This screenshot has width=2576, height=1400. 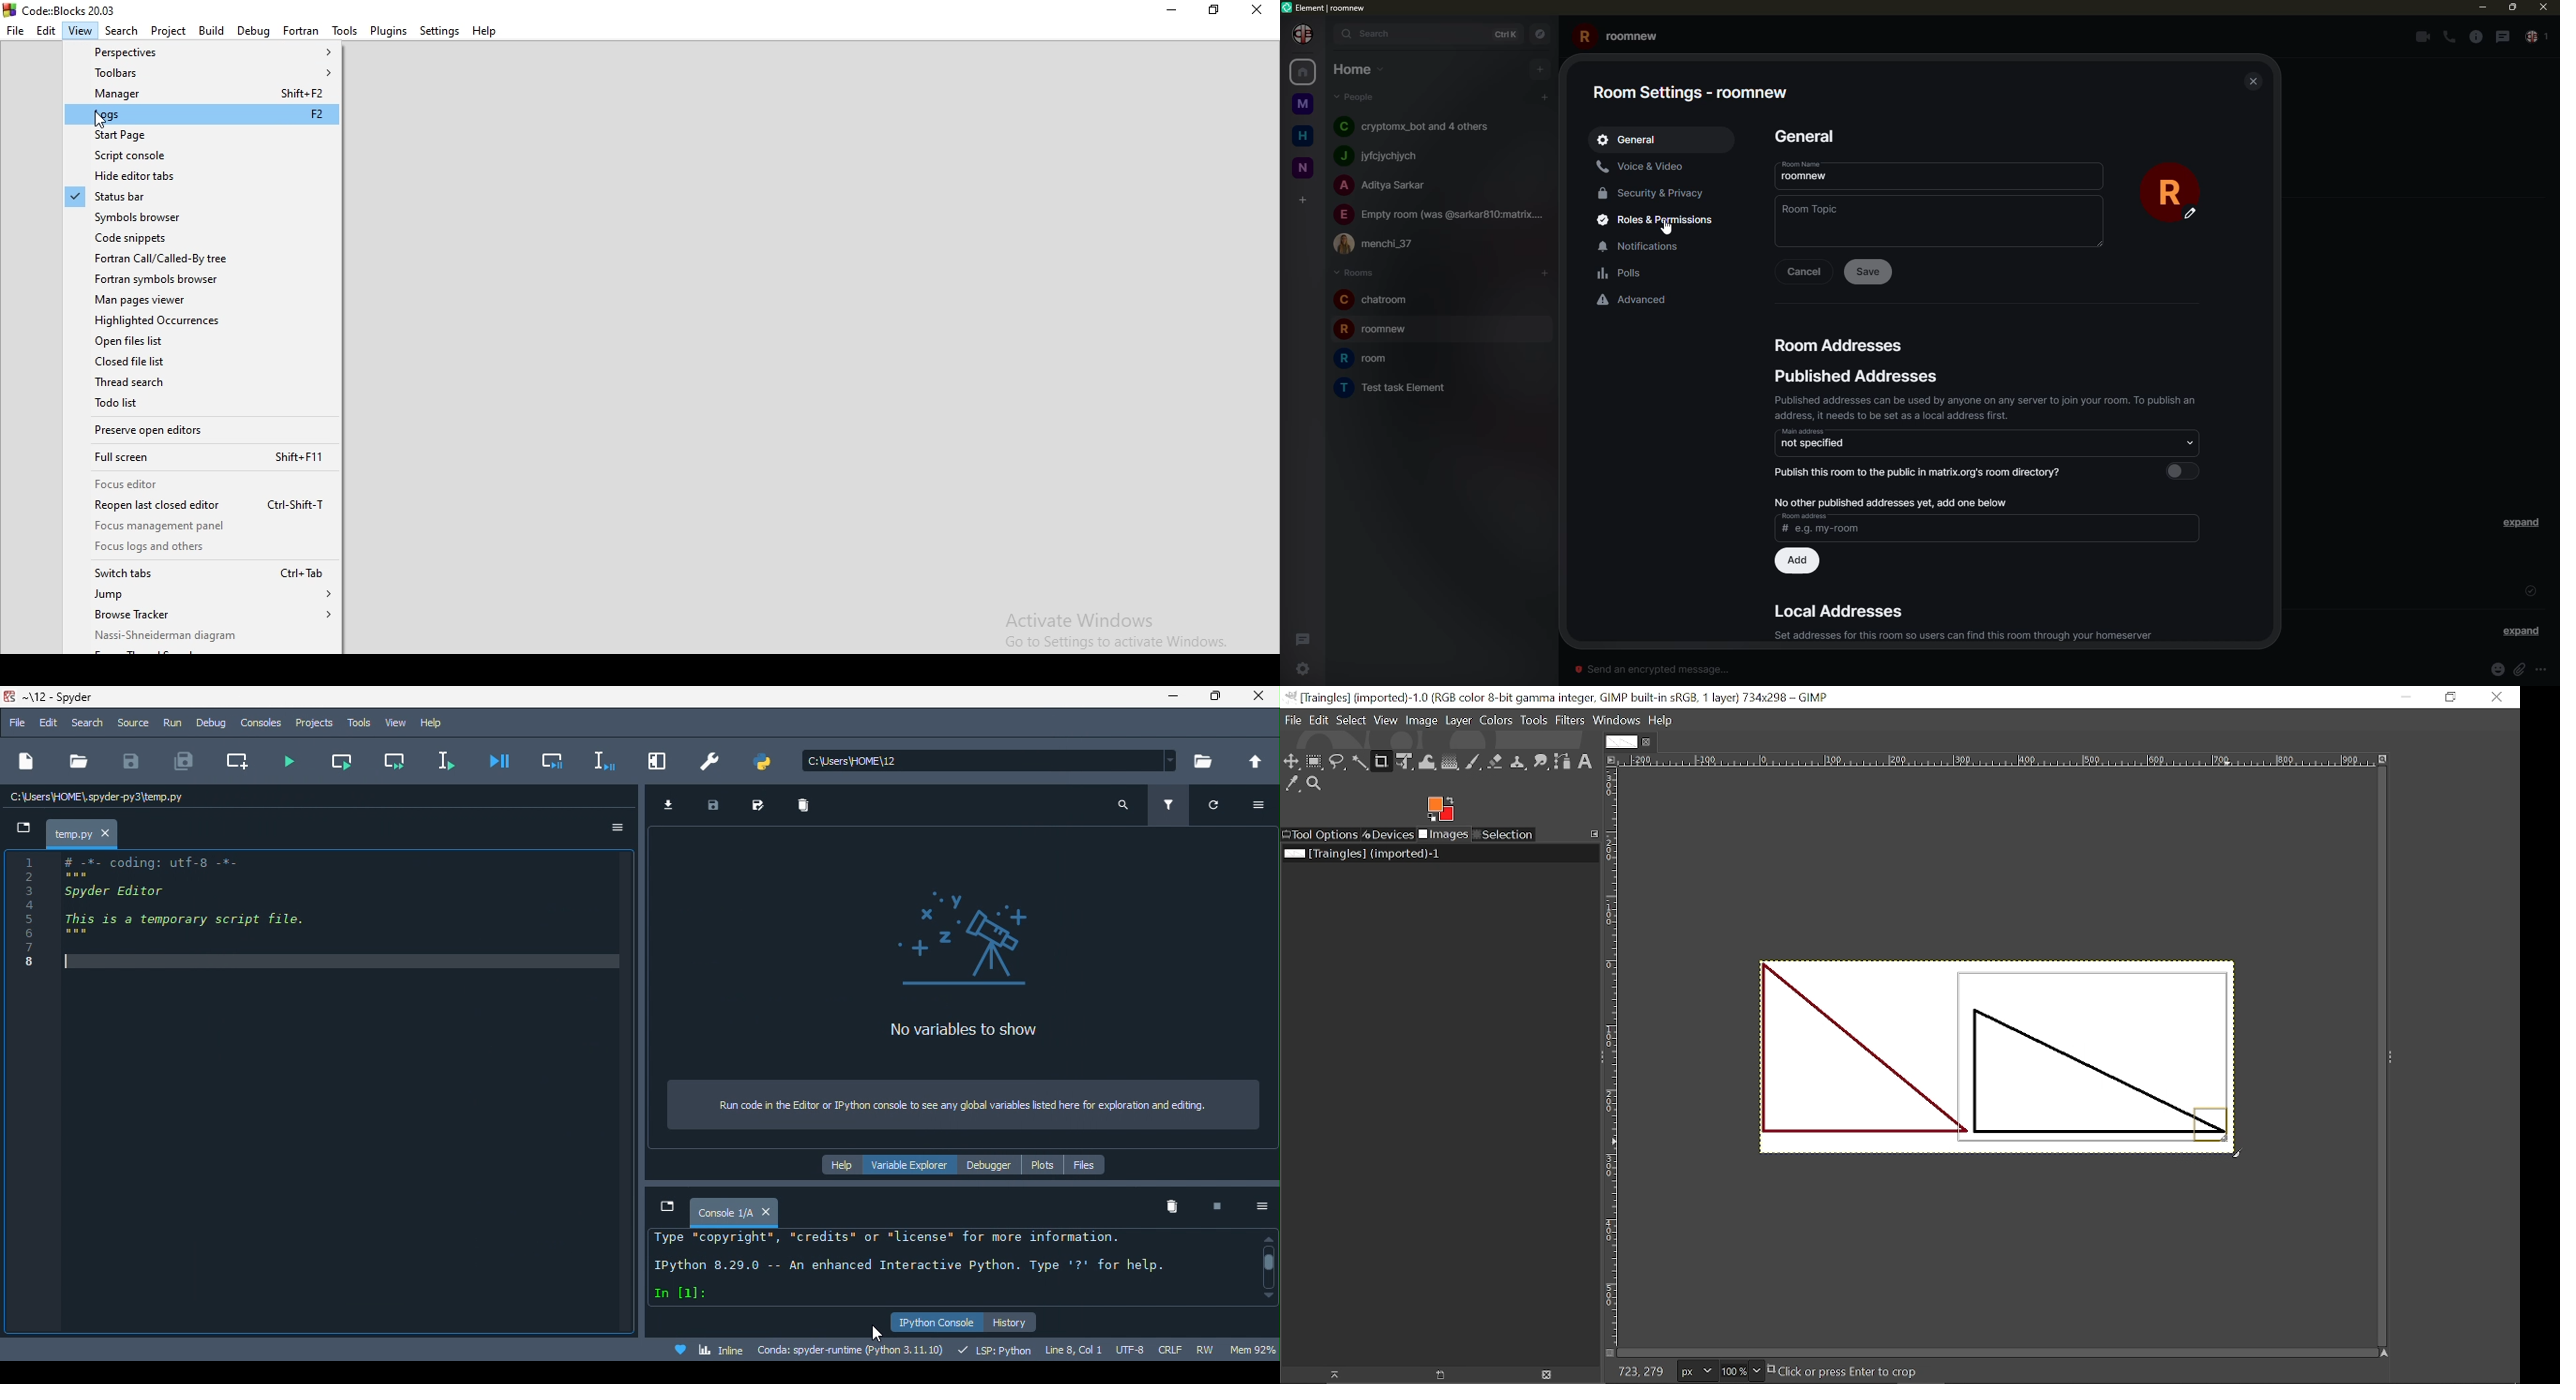 What do you see at coordinates (202, 361) in the screenshot?
I see `Closed file list` at bounding box center [202, 361].